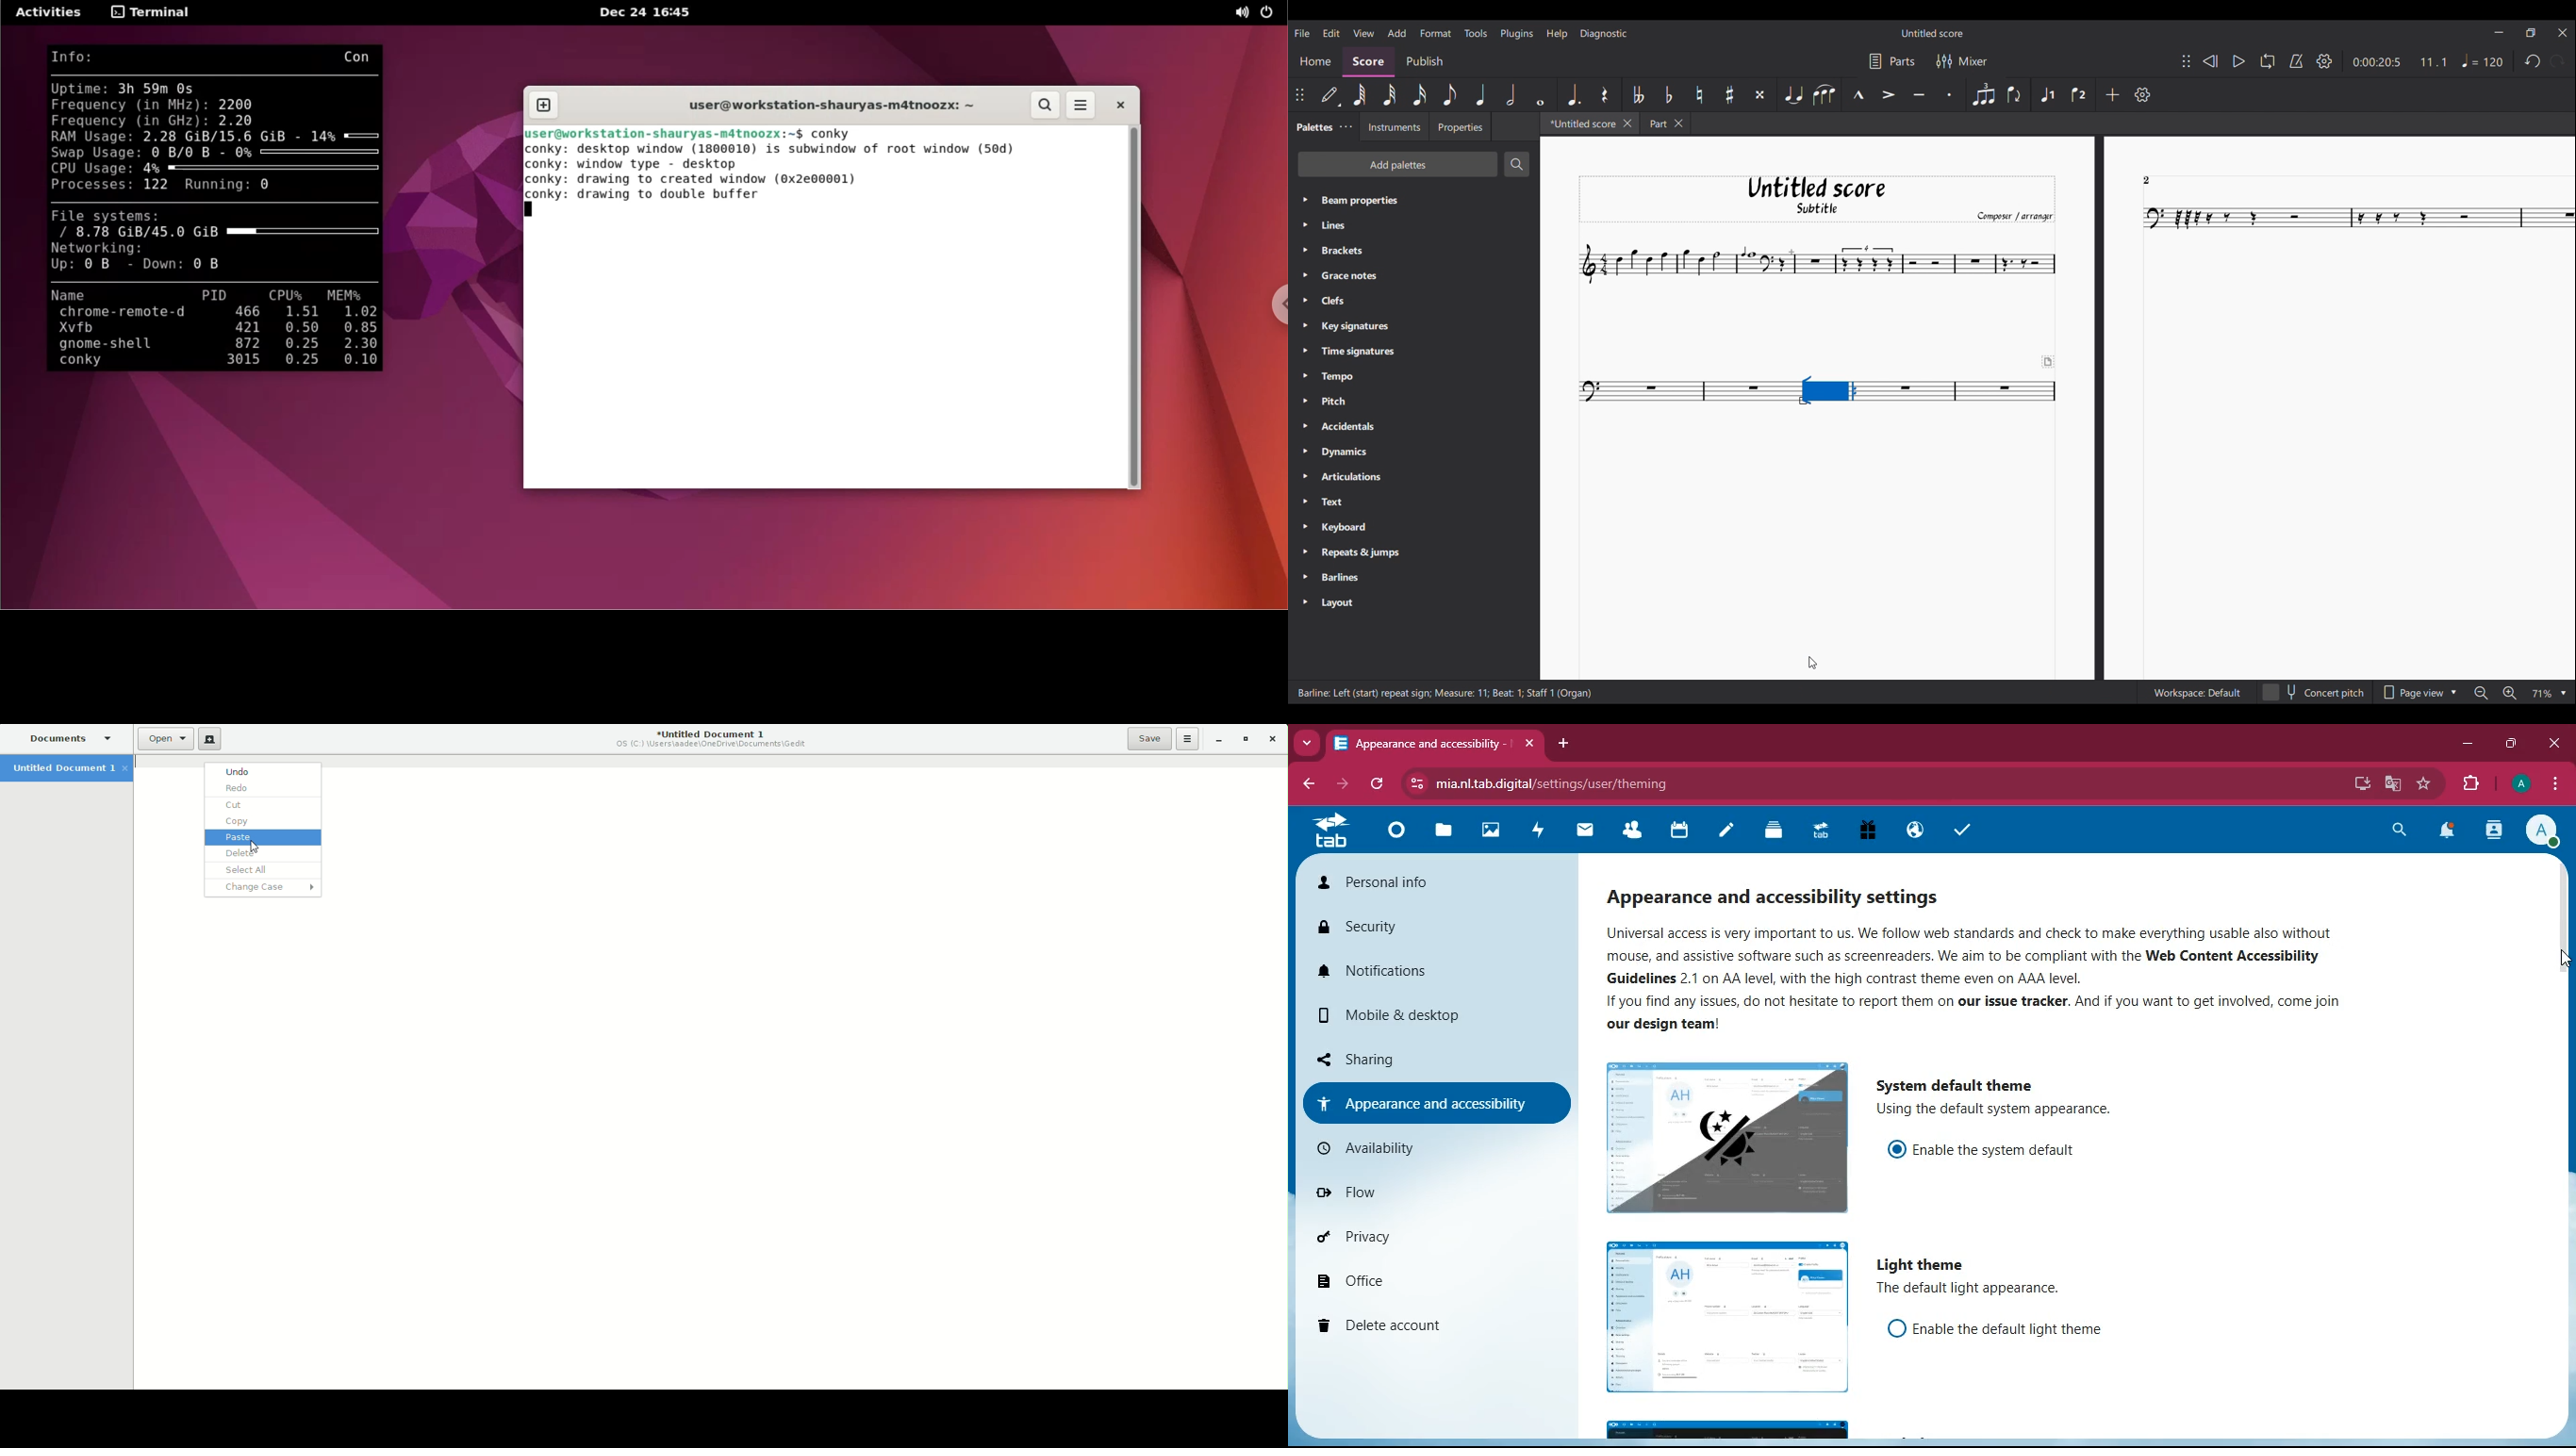 This screenshot has height=1456, width=2576. I want to click on menu, so click(2552, 782).